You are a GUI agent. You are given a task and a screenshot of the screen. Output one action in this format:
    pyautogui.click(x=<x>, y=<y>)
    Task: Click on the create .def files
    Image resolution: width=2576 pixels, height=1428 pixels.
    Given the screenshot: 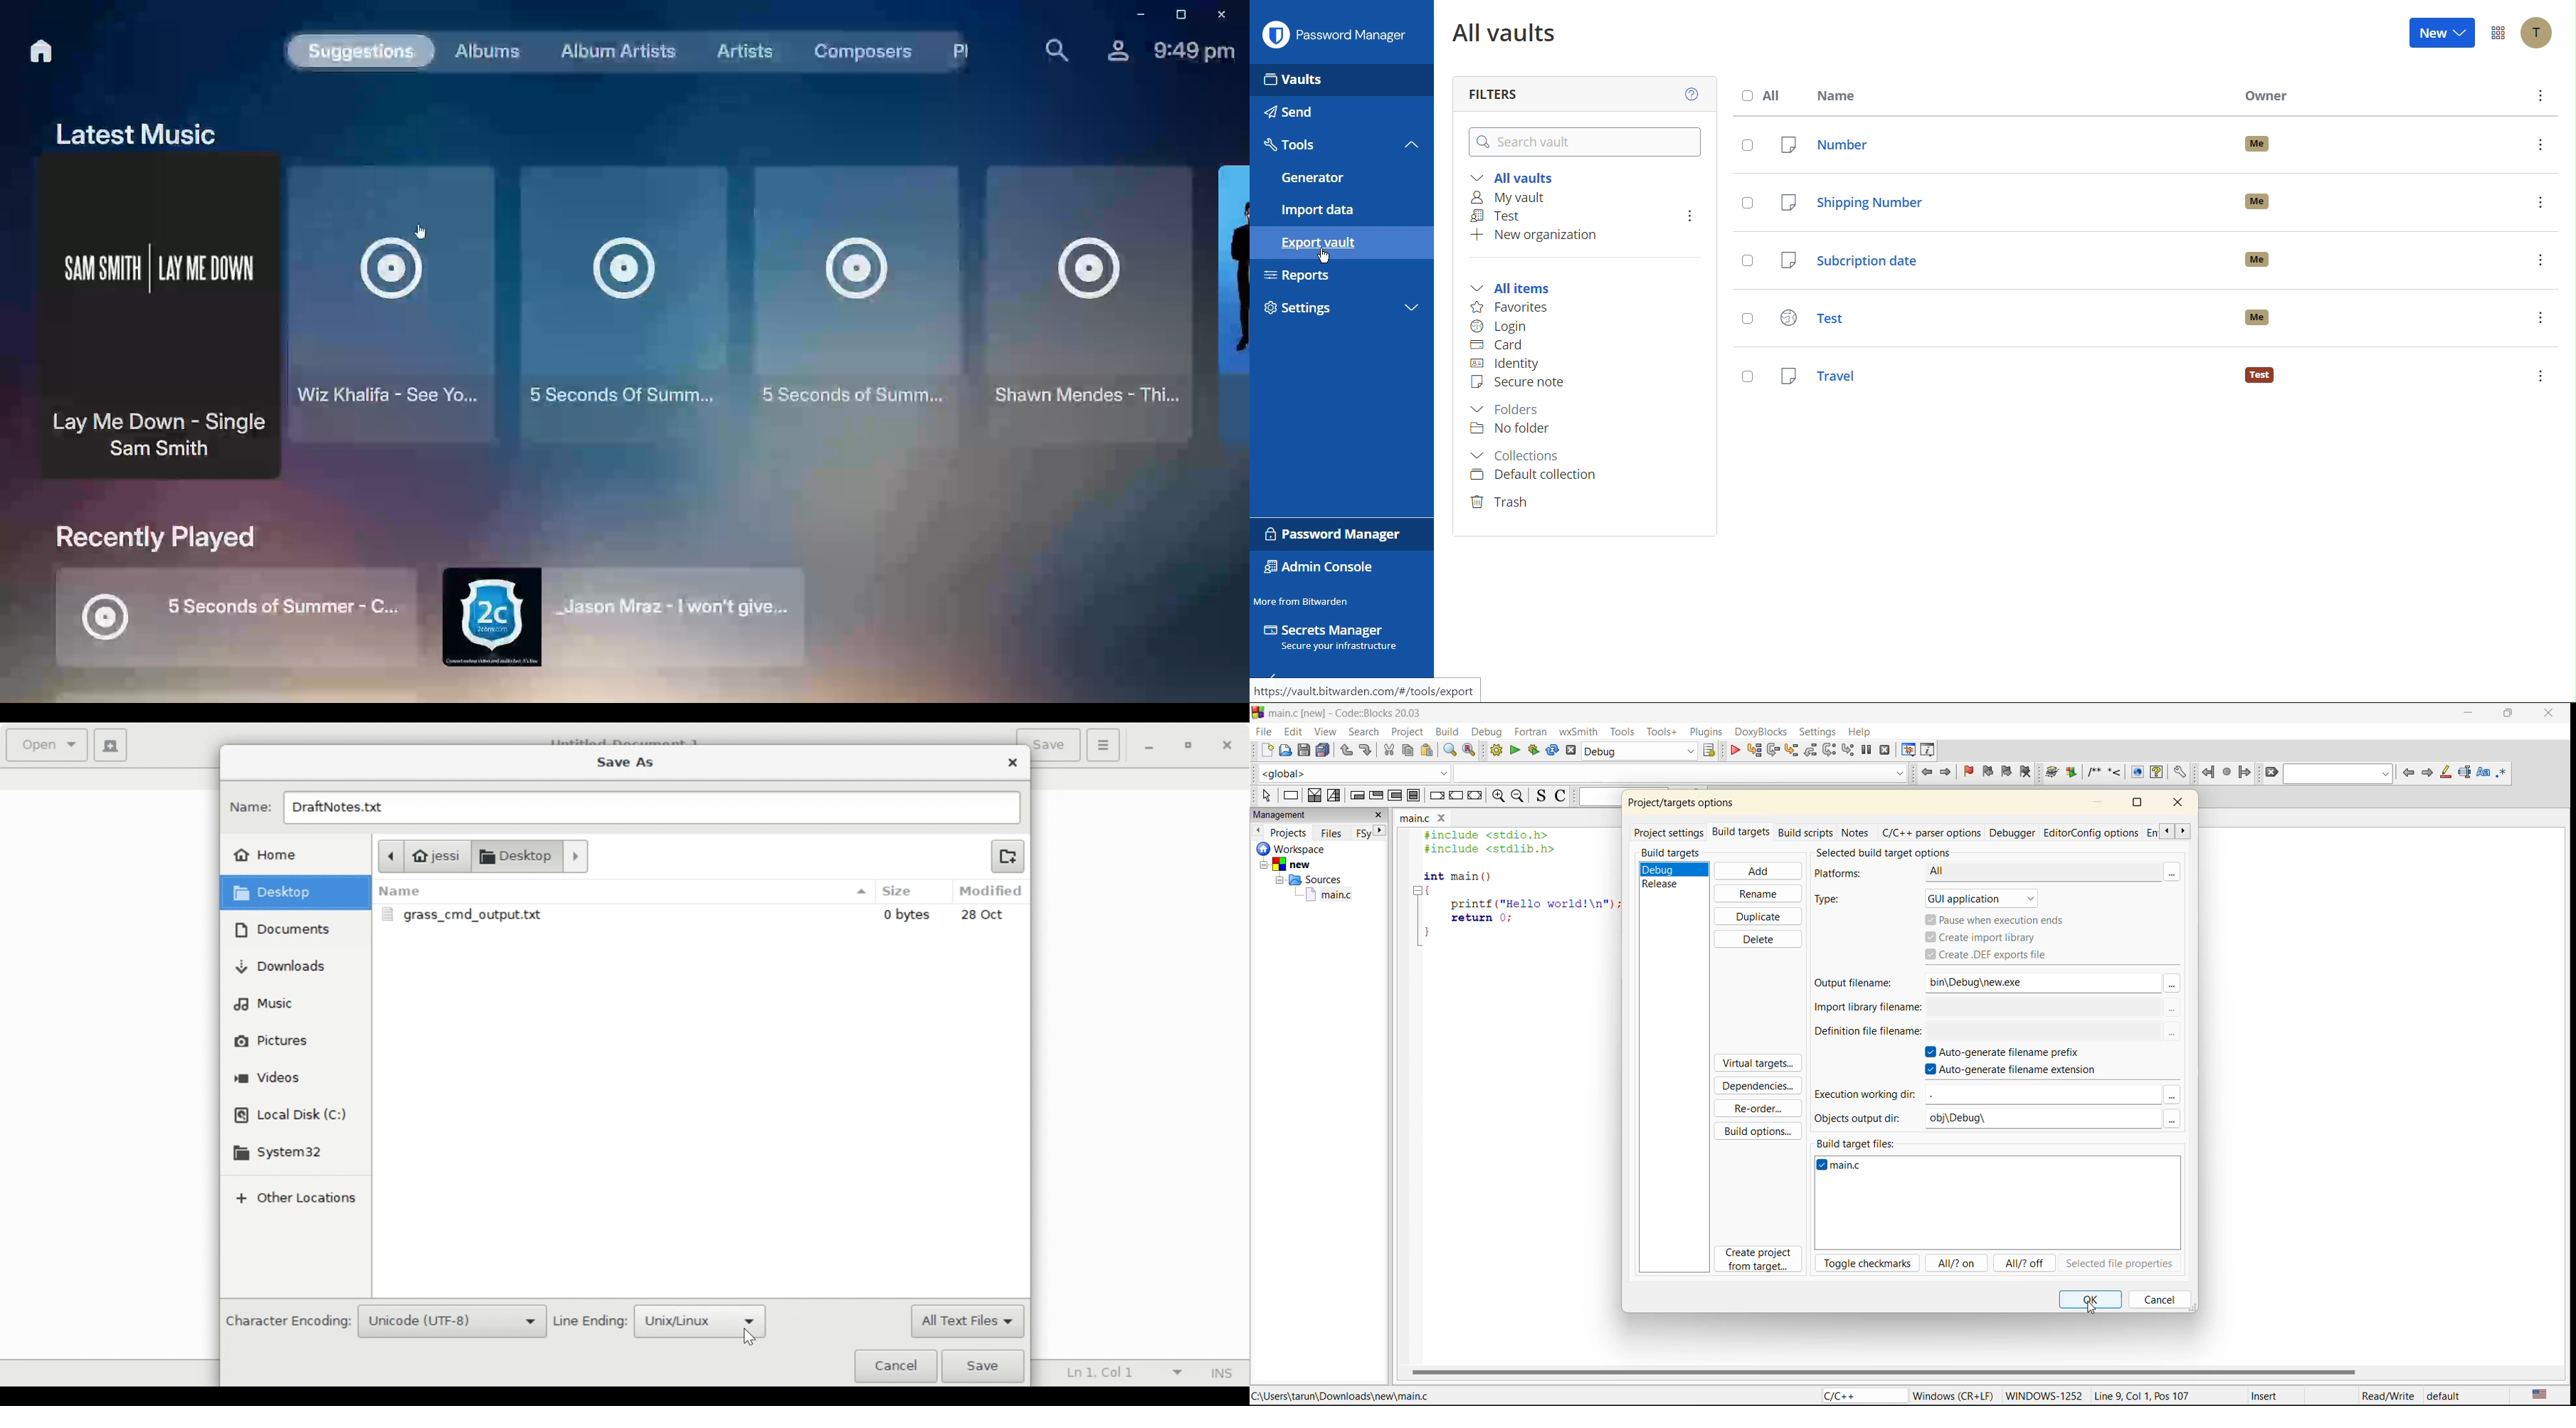 What is the action you would take?
    pyautogui.click(x=1983, y=955)
    